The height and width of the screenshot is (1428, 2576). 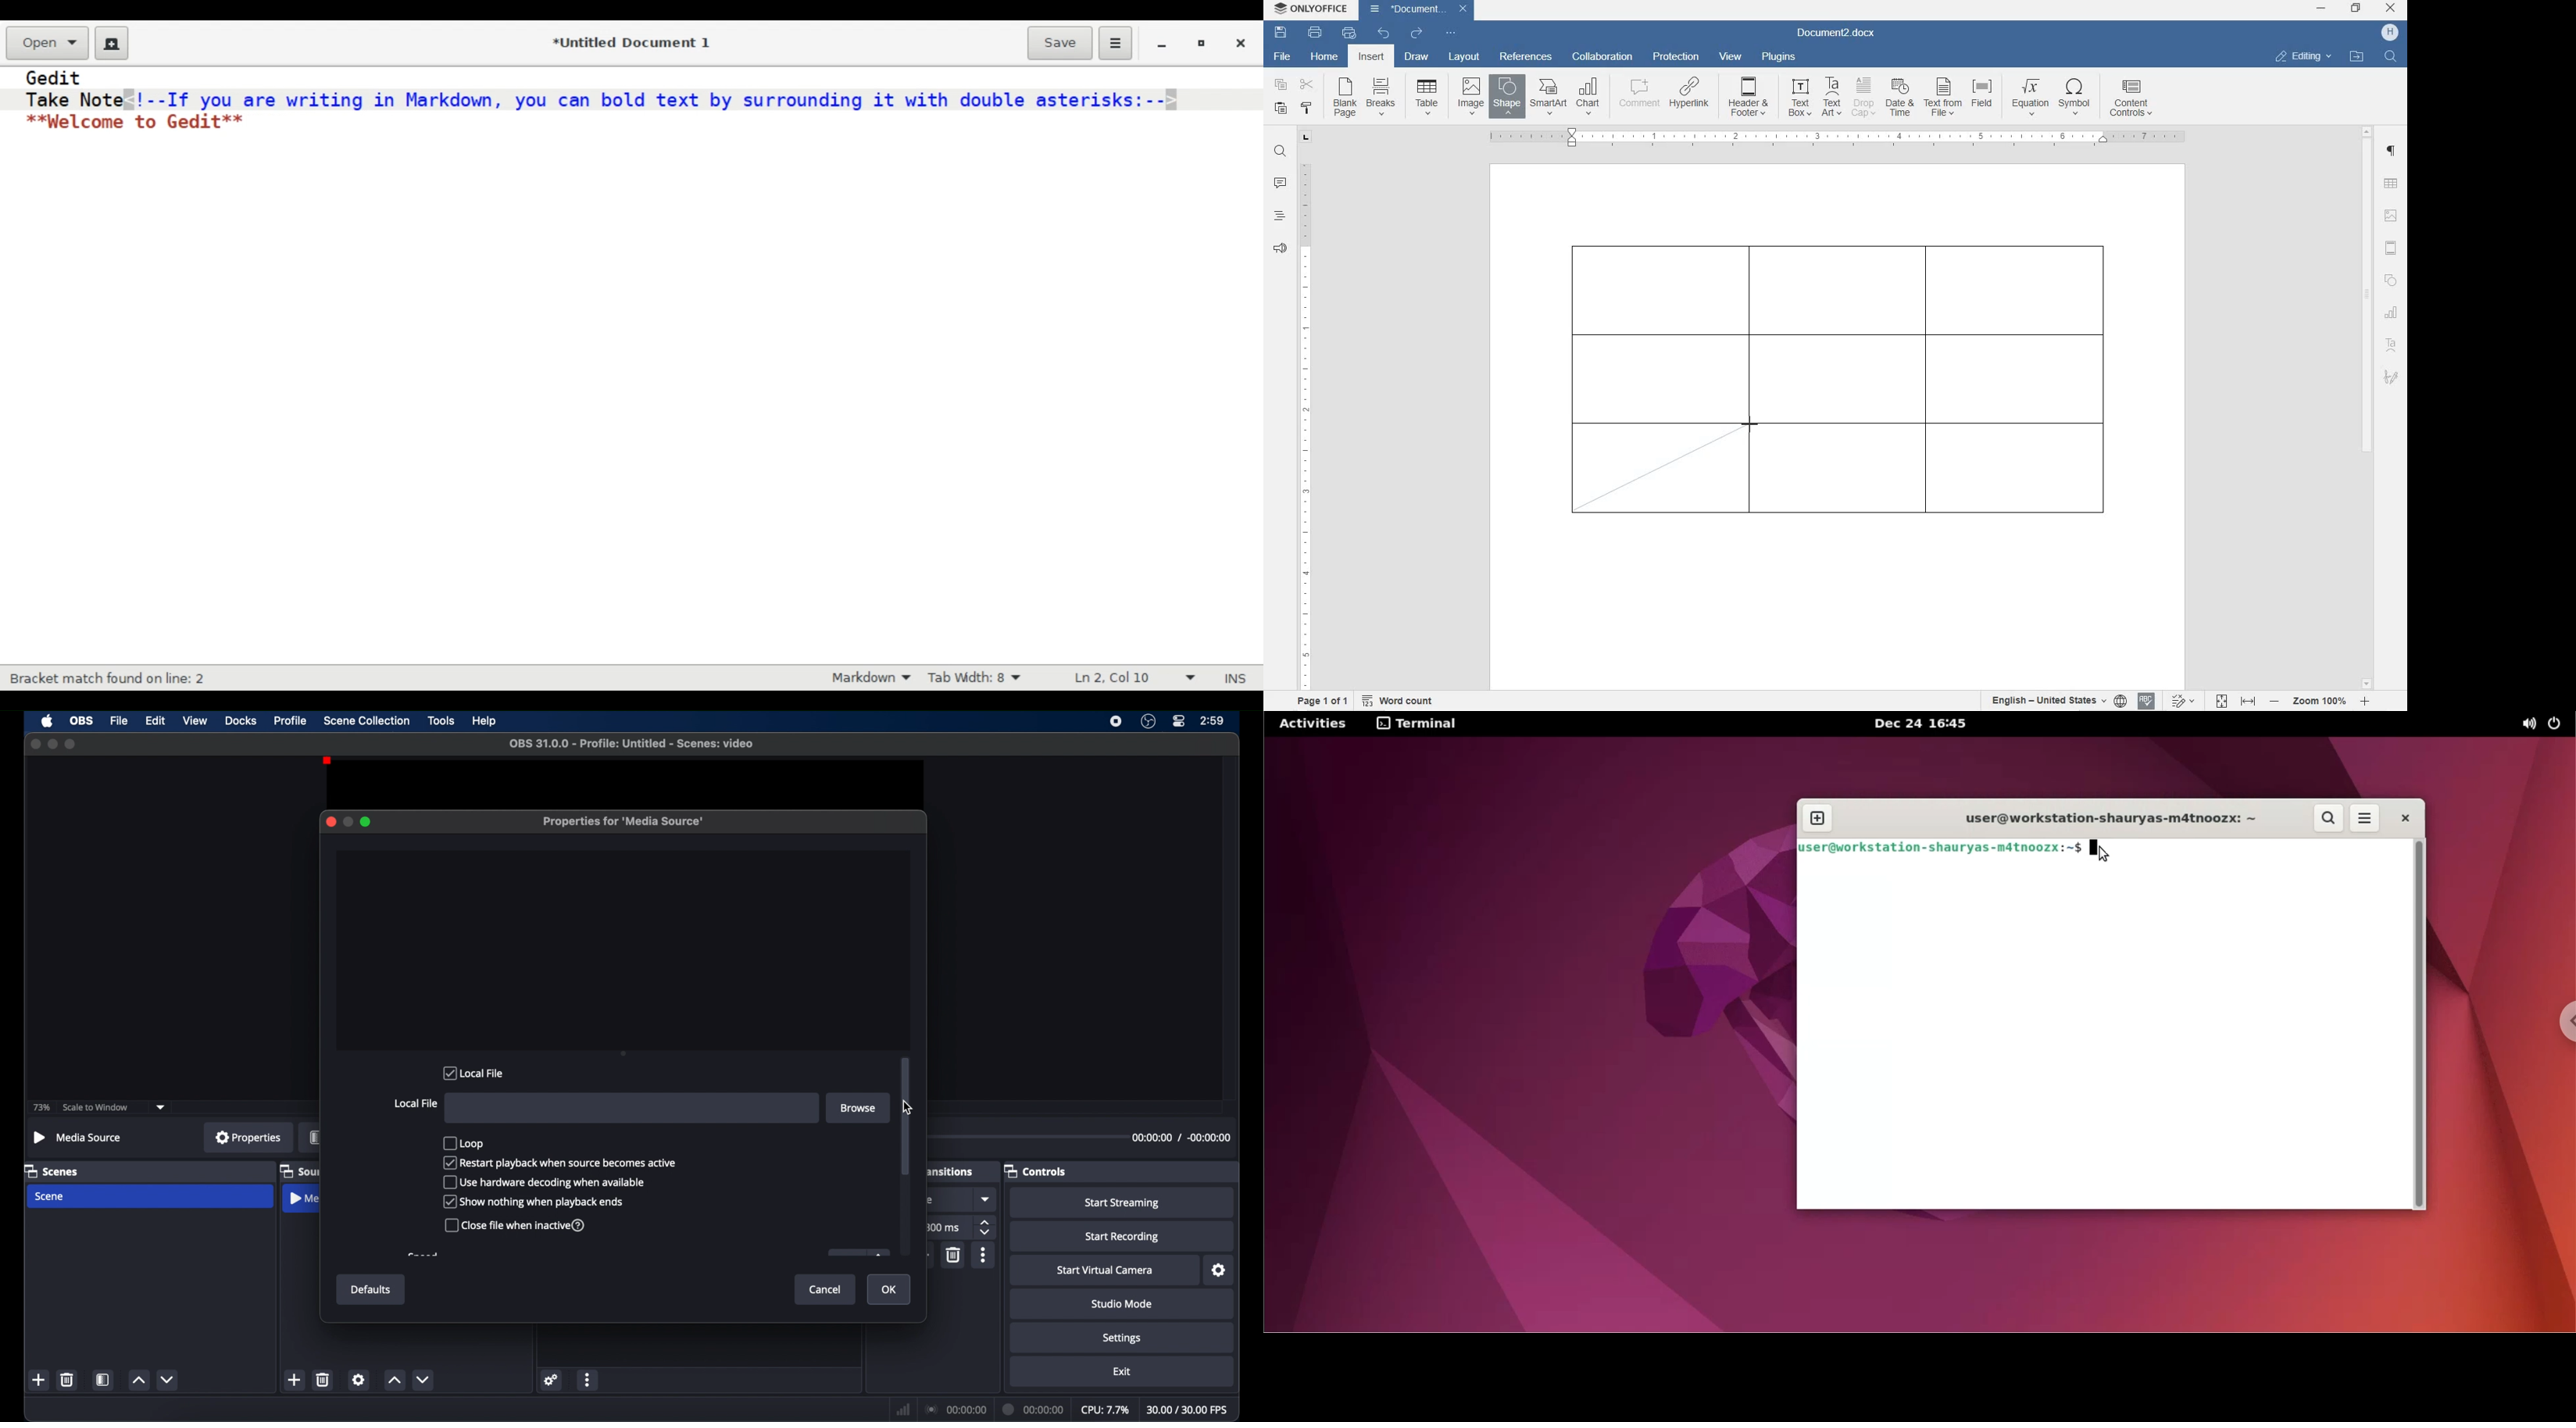 I want to click on controls, so click(x=1035, y=1171).